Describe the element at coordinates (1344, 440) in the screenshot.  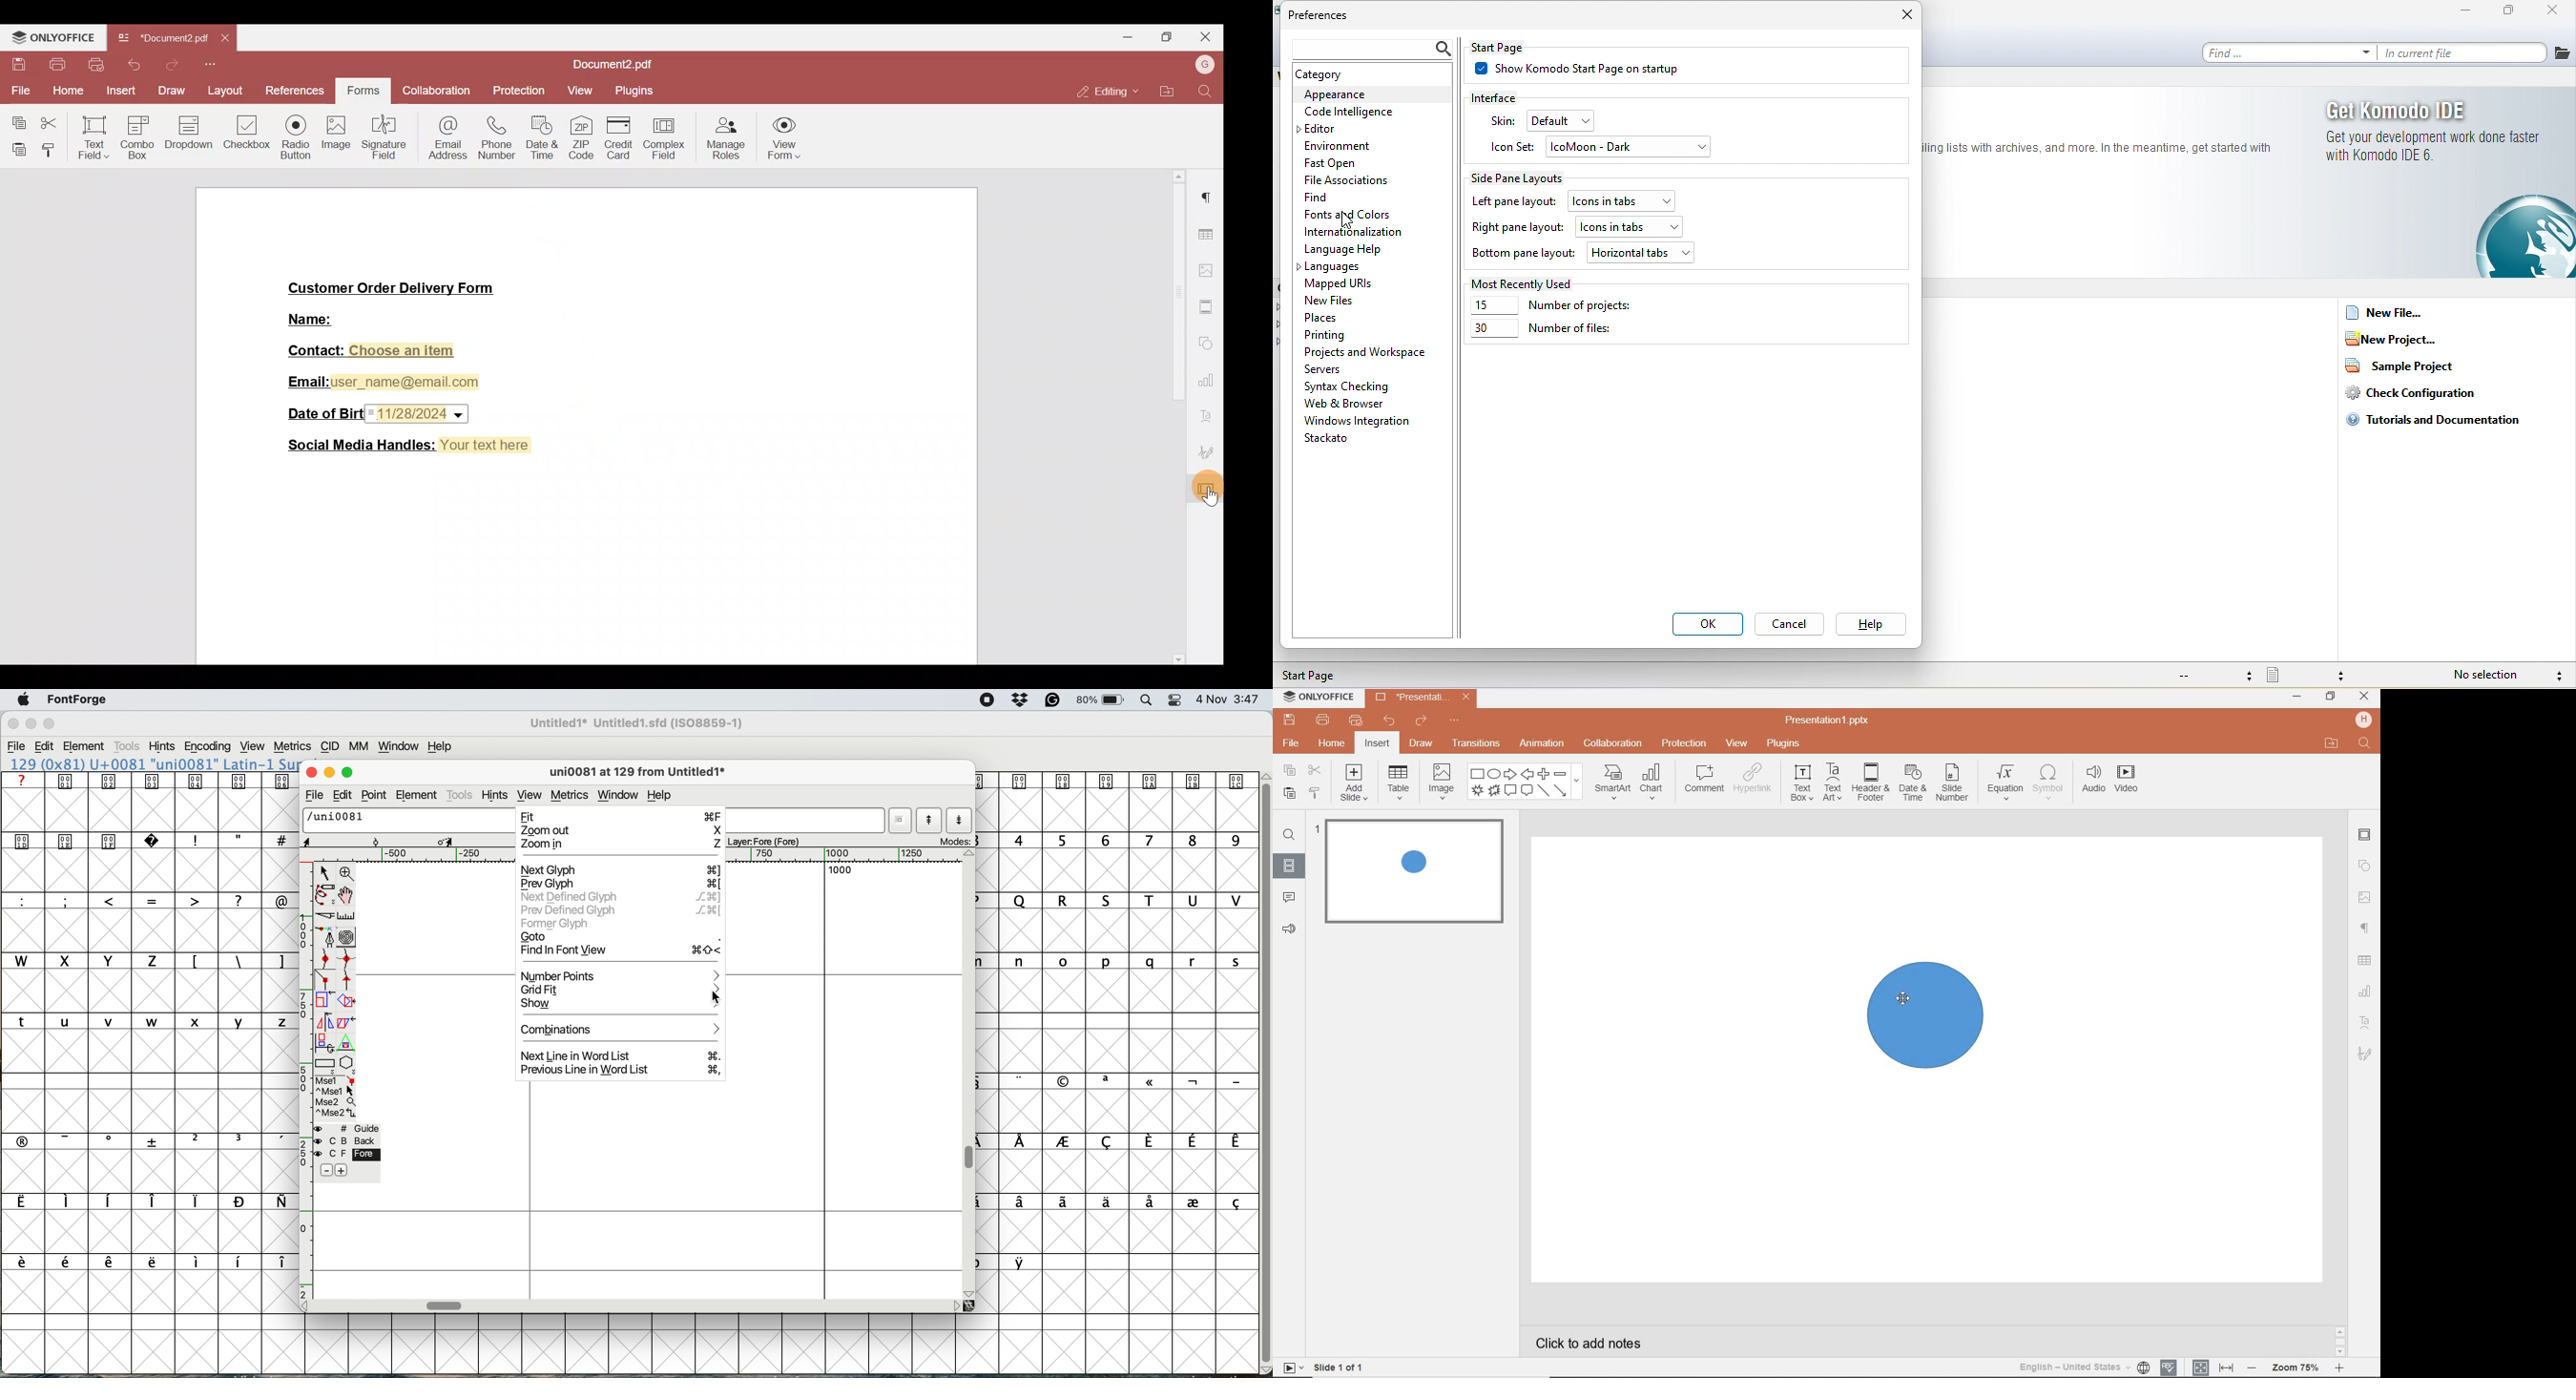
I see `stackato` at that location.